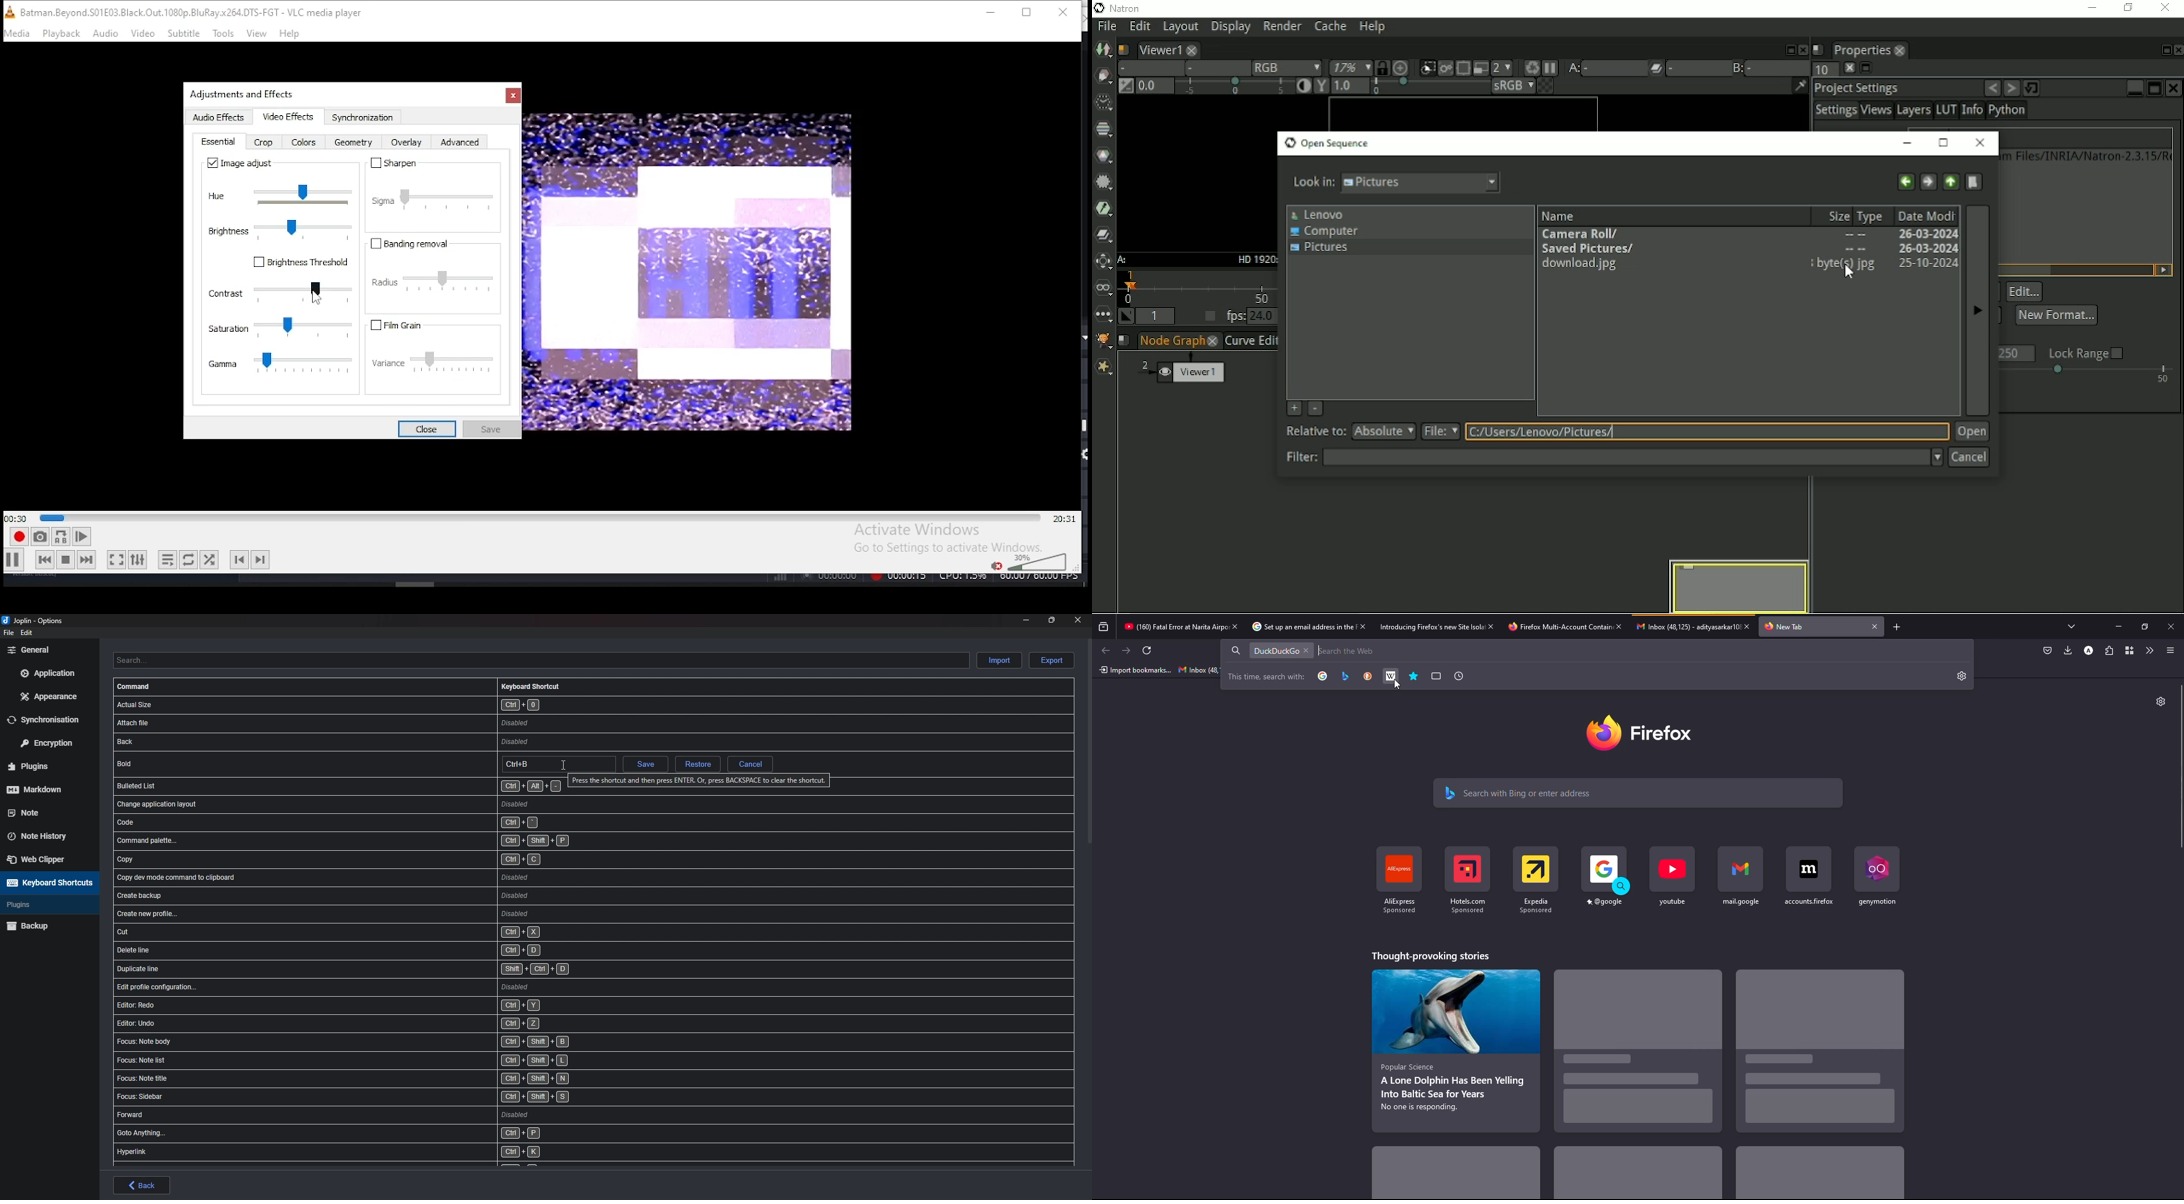 This screenshot has width=2184, height=1204. What do you see at coordinates (1606, 885) in the screenshot?
I see `shortcut` at bounding box center [1606, 885].